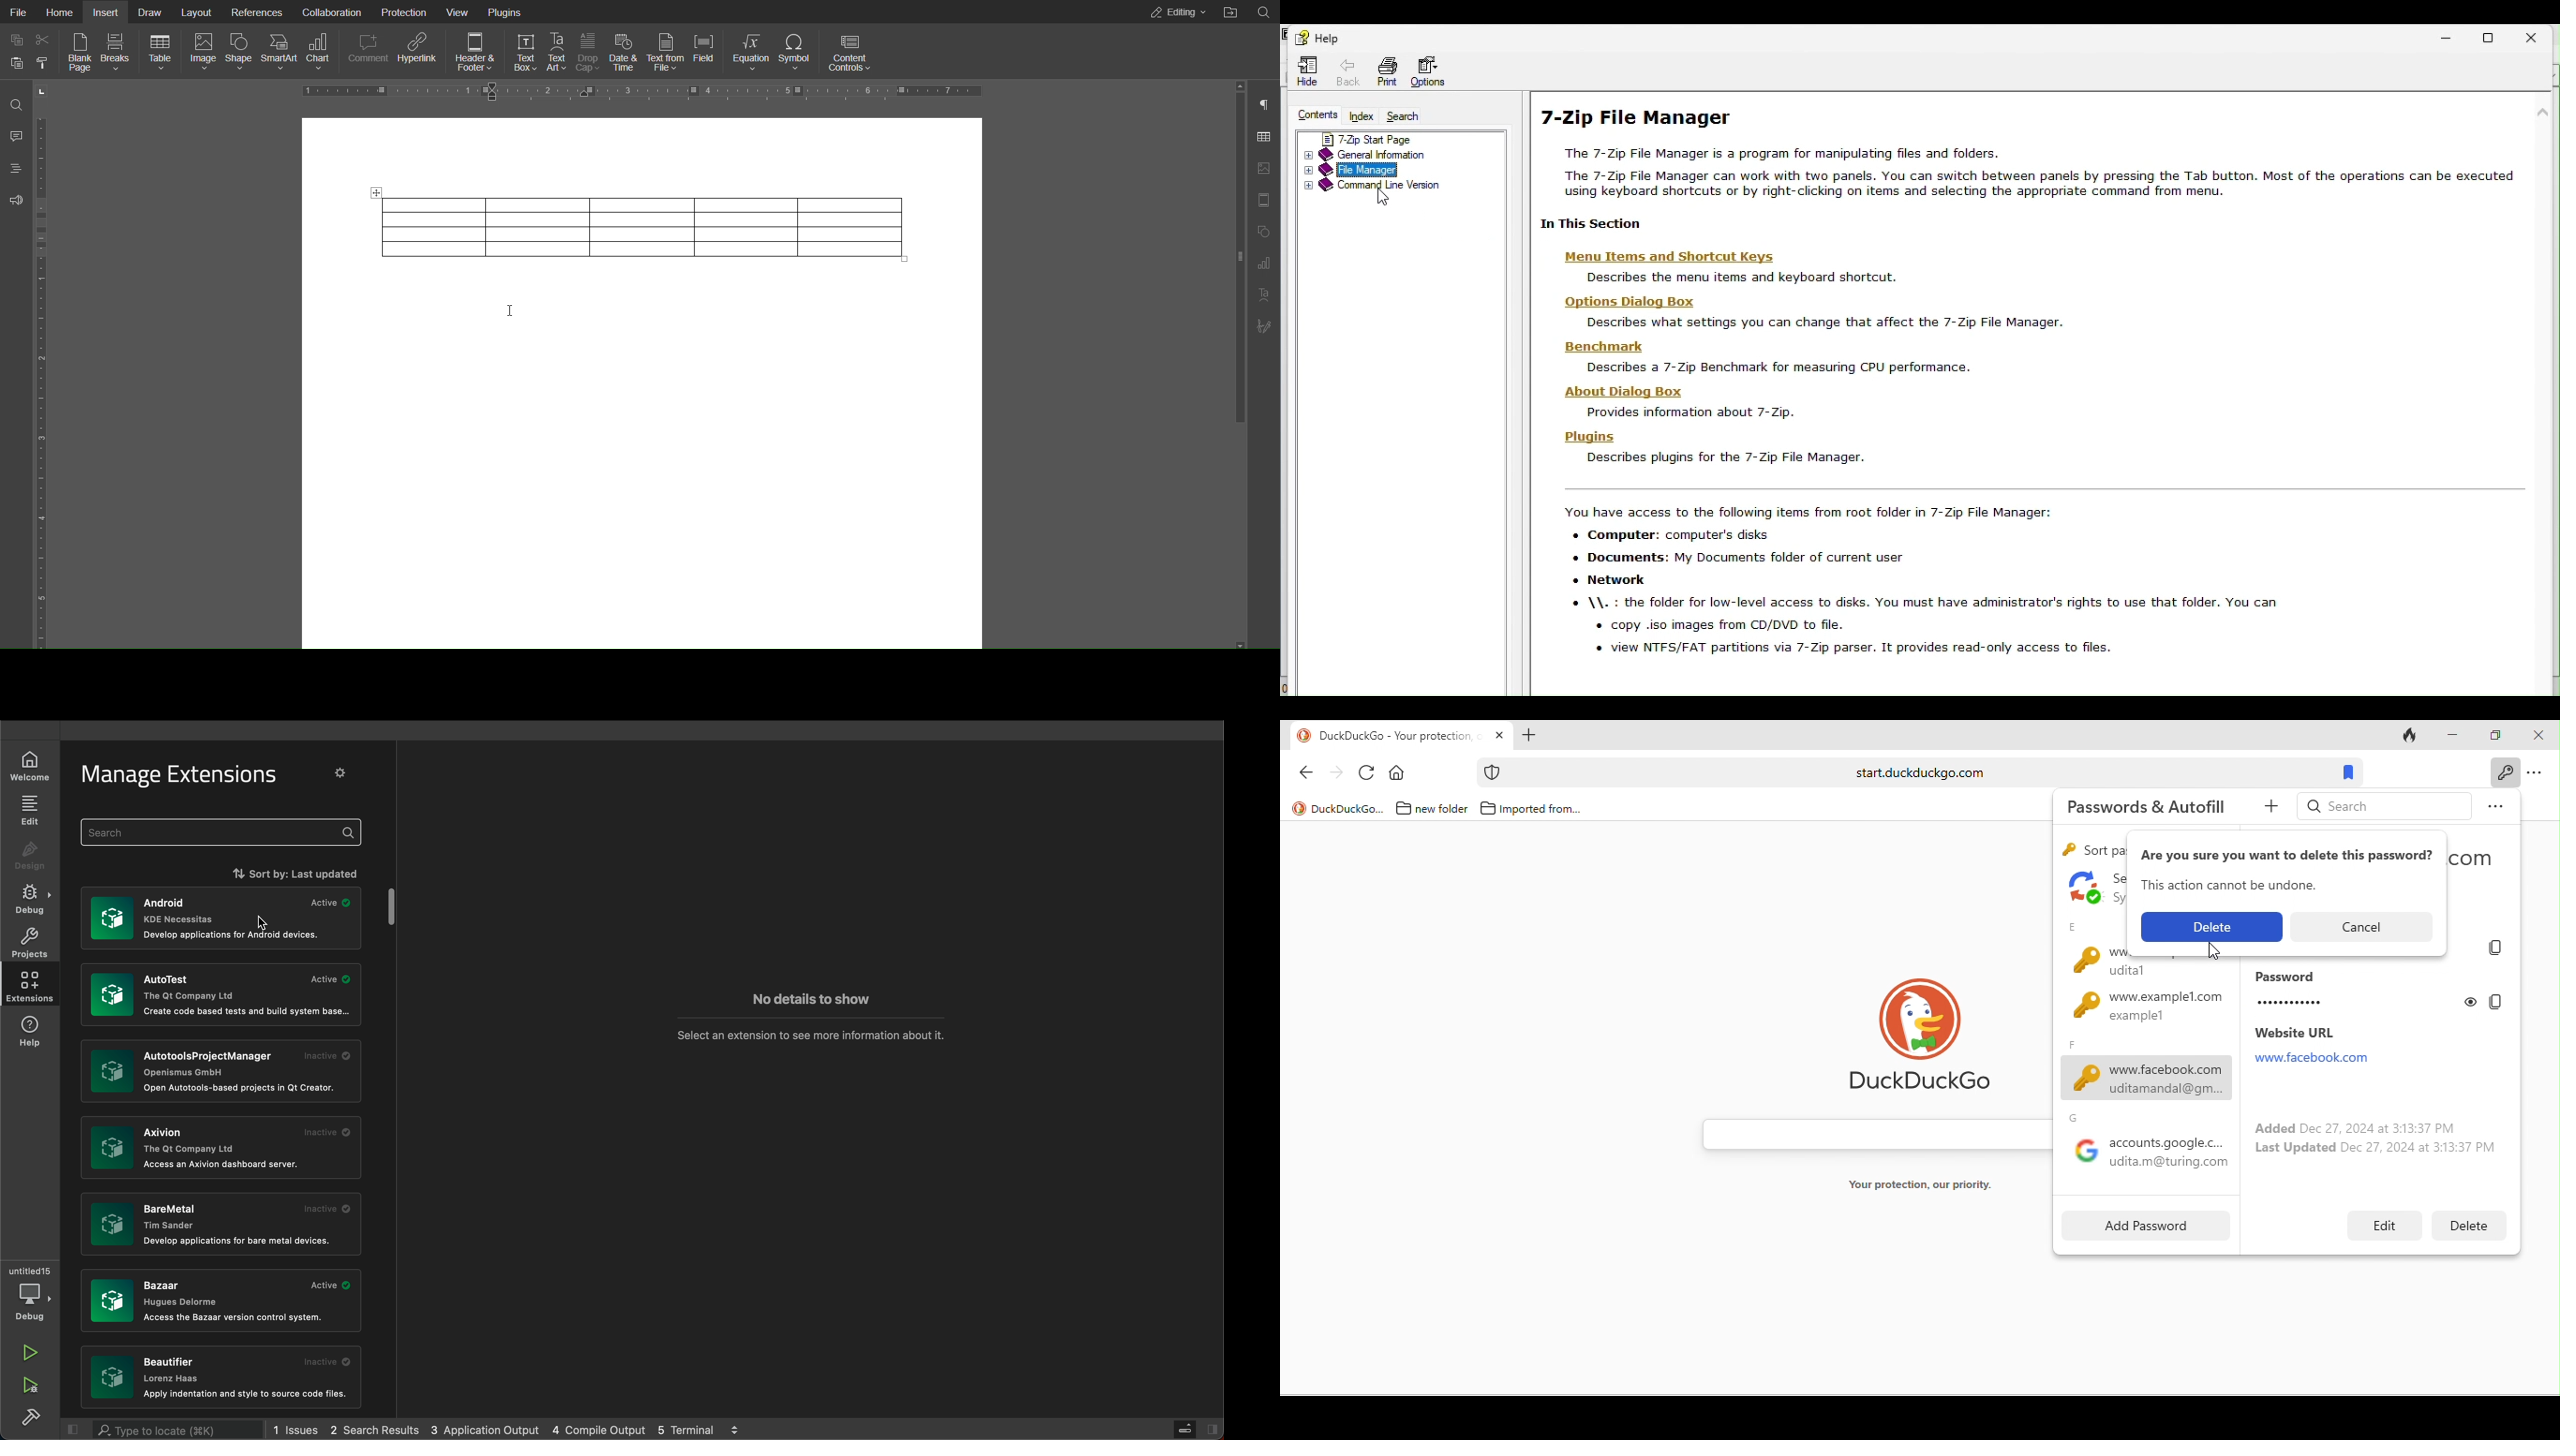  What do you see at coordinates (473, 53) in the screenshot?
I see `Header Footer` at bounding box center [473, 53].